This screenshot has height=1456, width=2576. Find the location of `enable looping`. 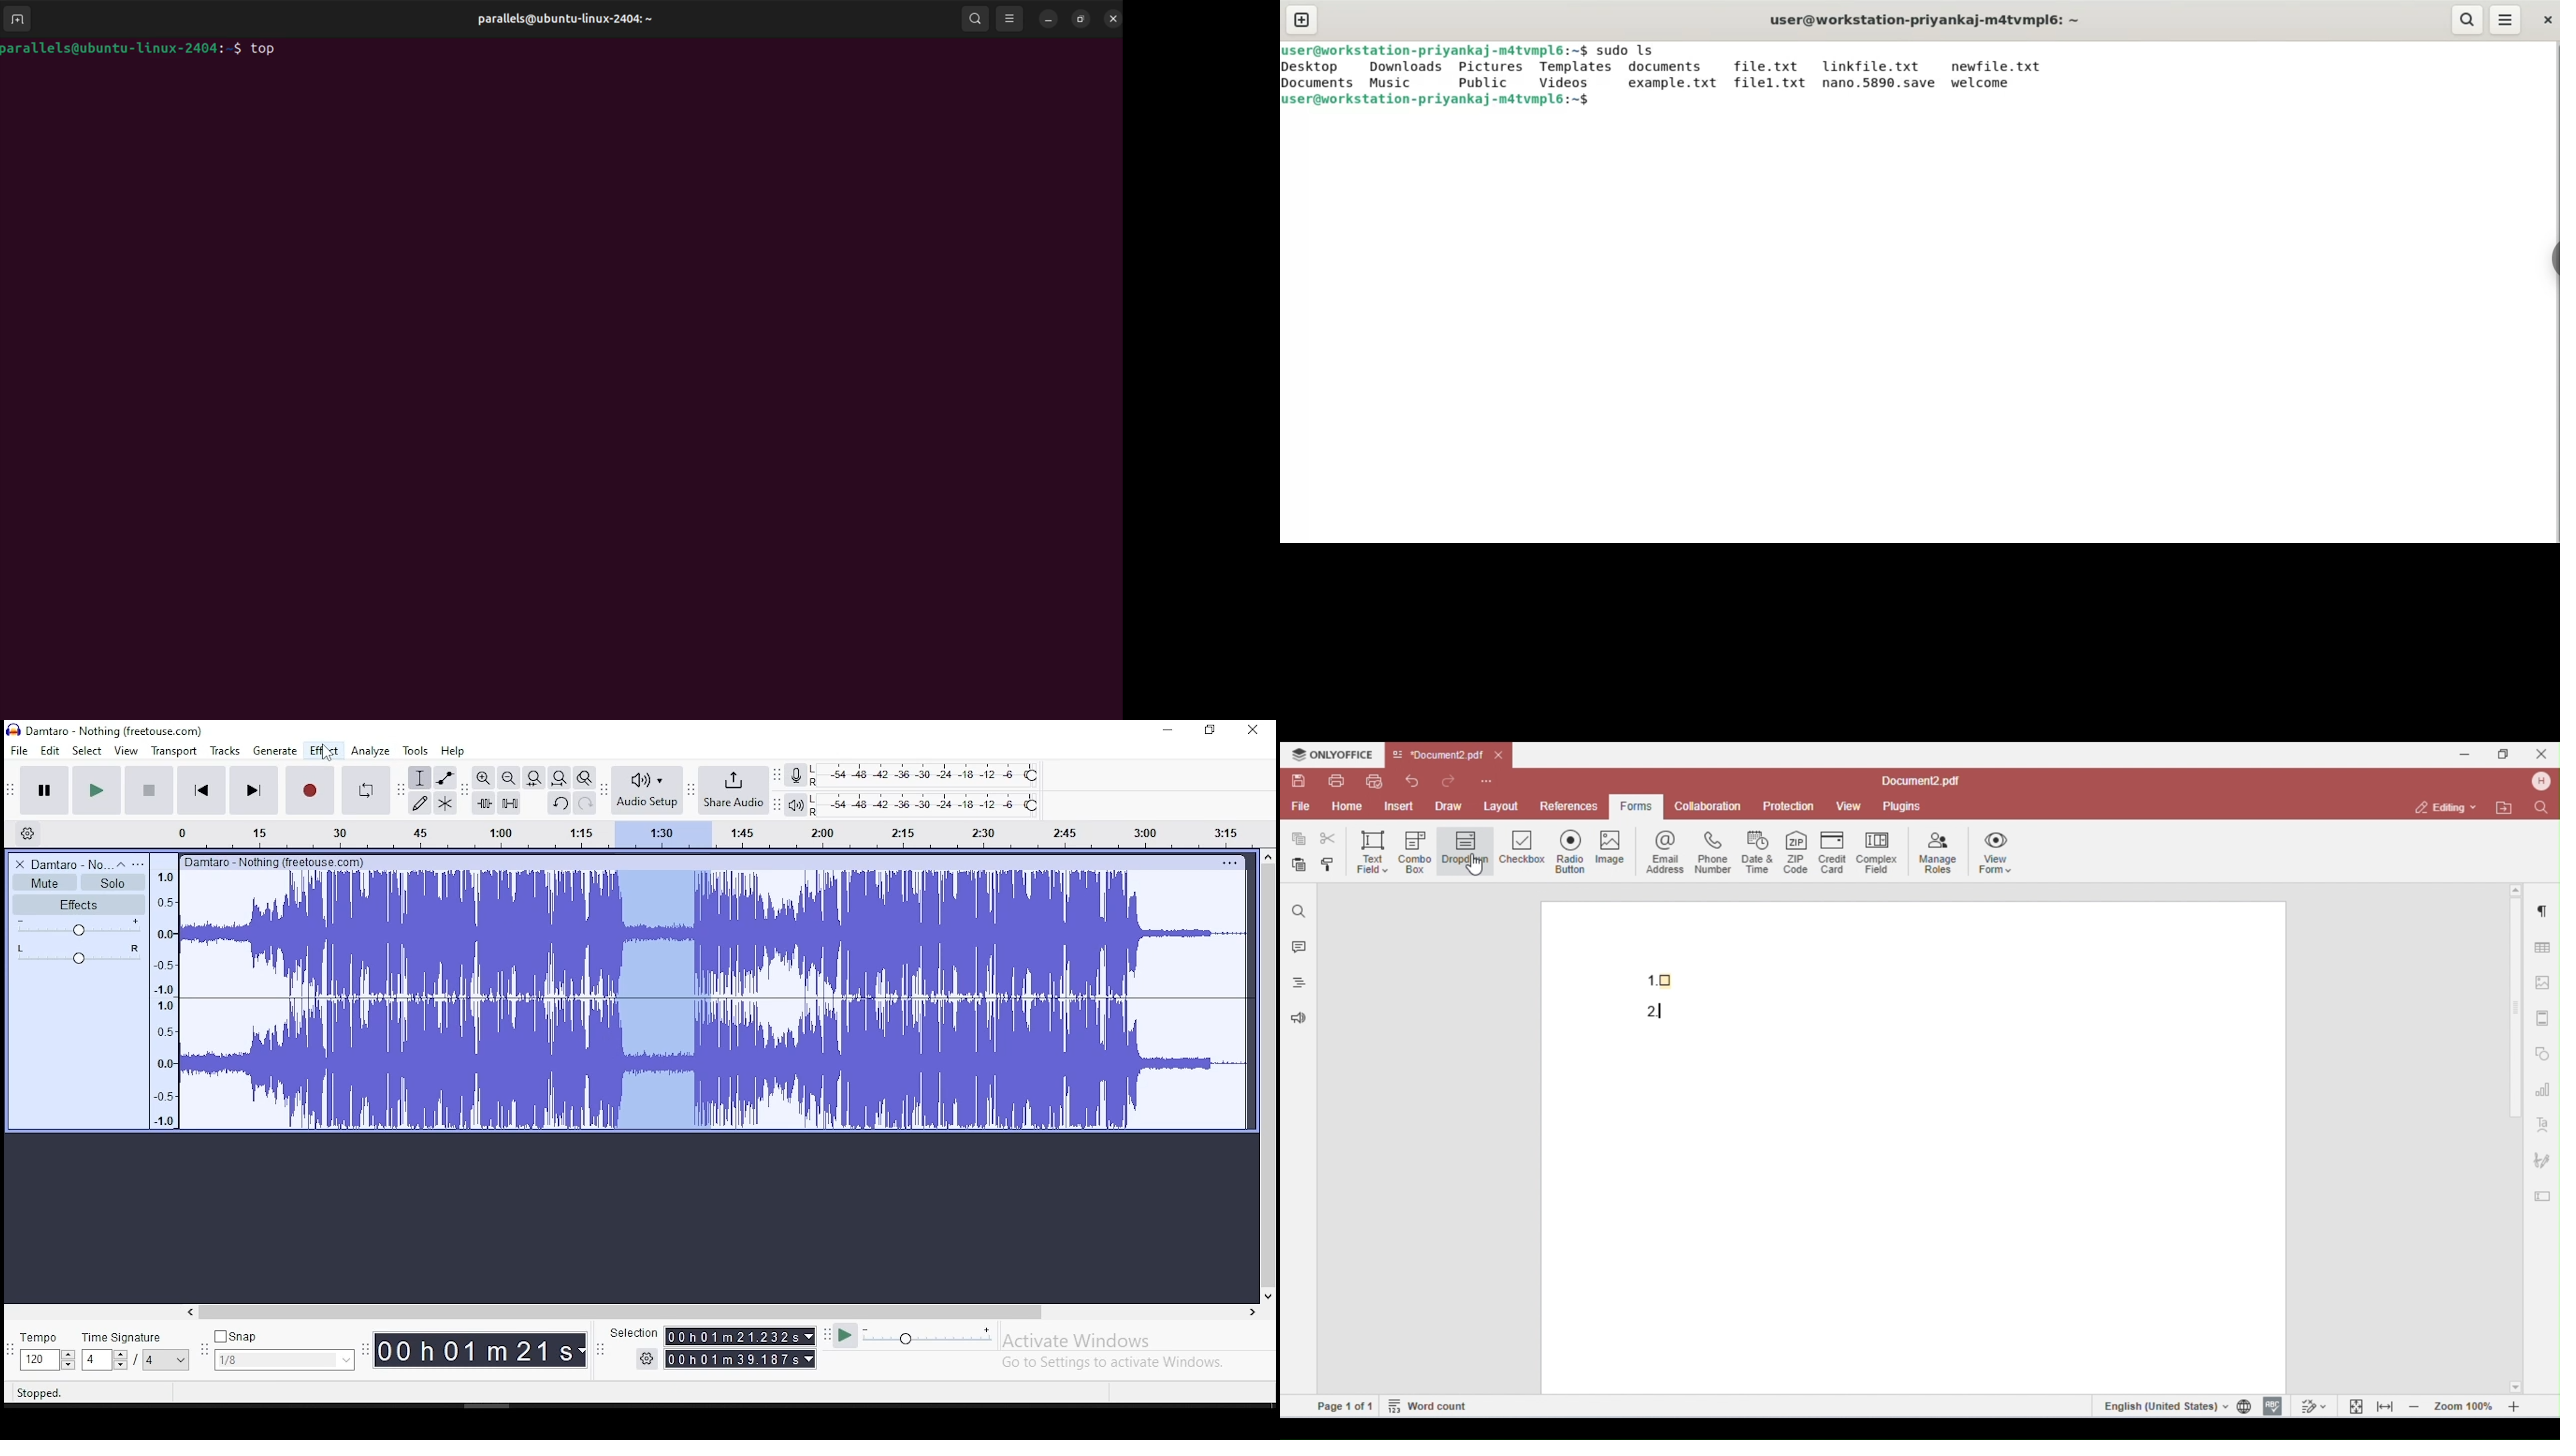

enable looping is located at coordinates (364, 791).